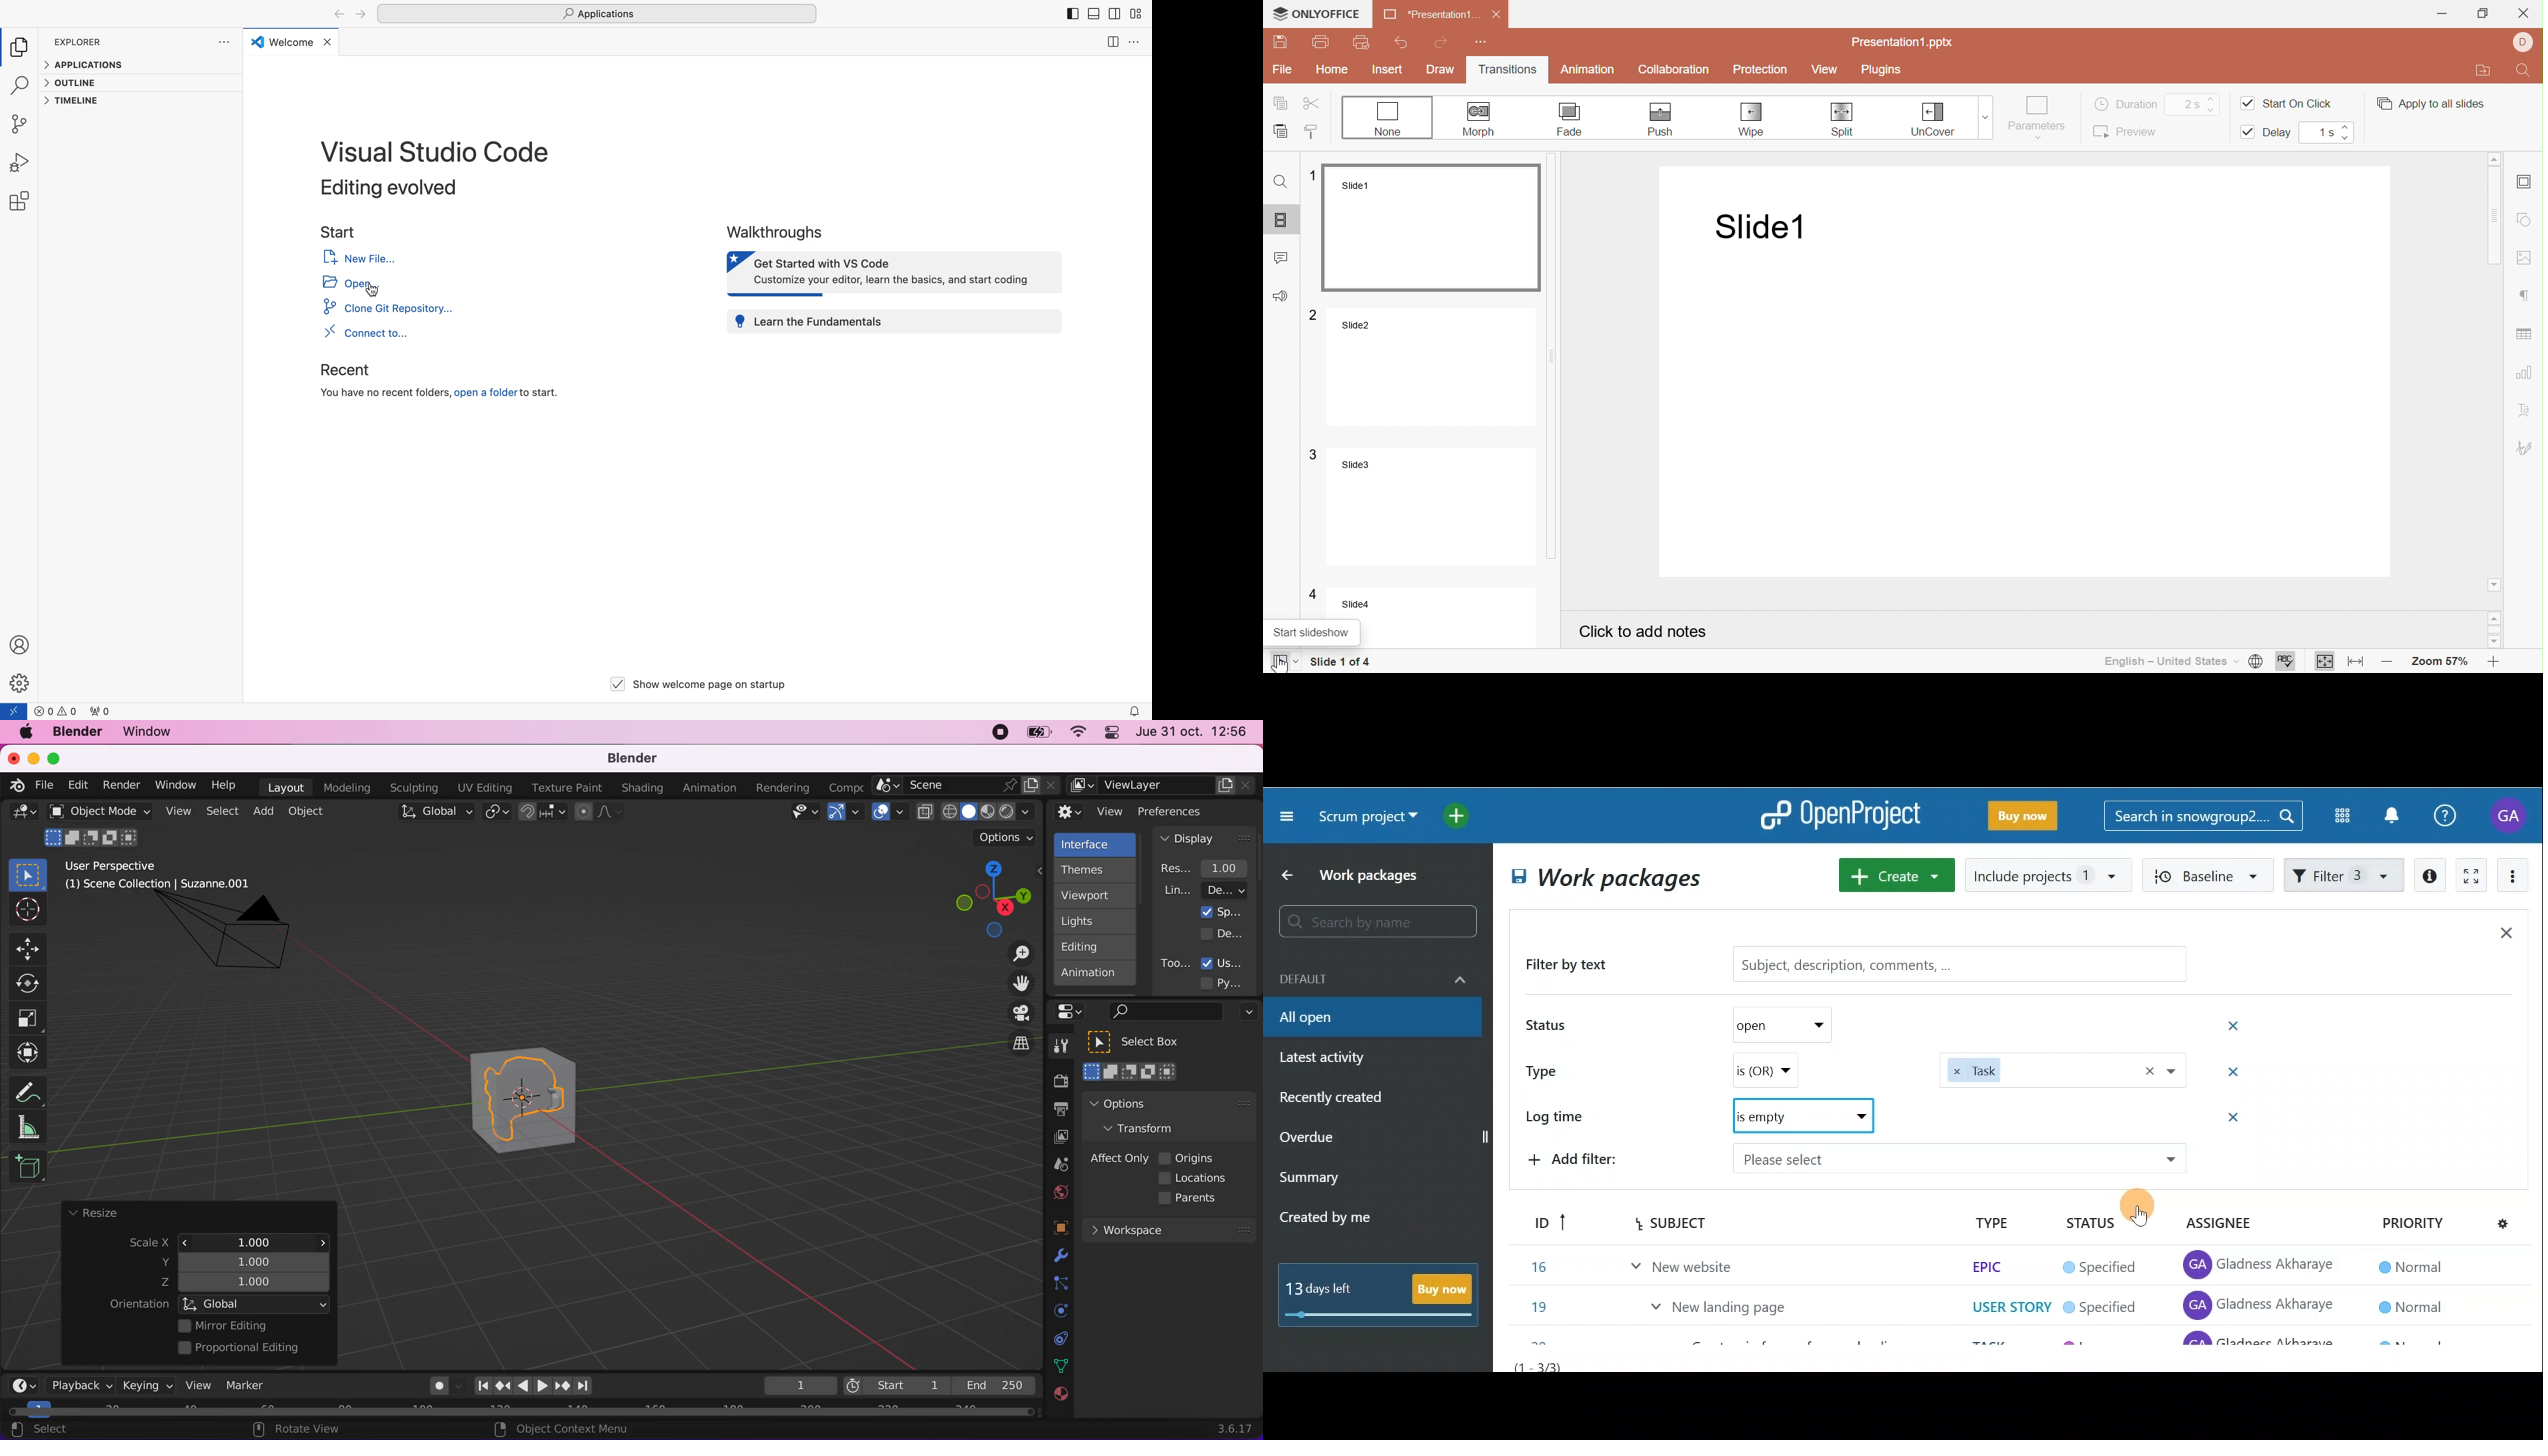 Image resolution: width=2548 pixels, height=1456 pixels. What do you see at coordinates (890, 273) in the screenshot?
I see `get started with vs code` at bounding box center [890, 273].